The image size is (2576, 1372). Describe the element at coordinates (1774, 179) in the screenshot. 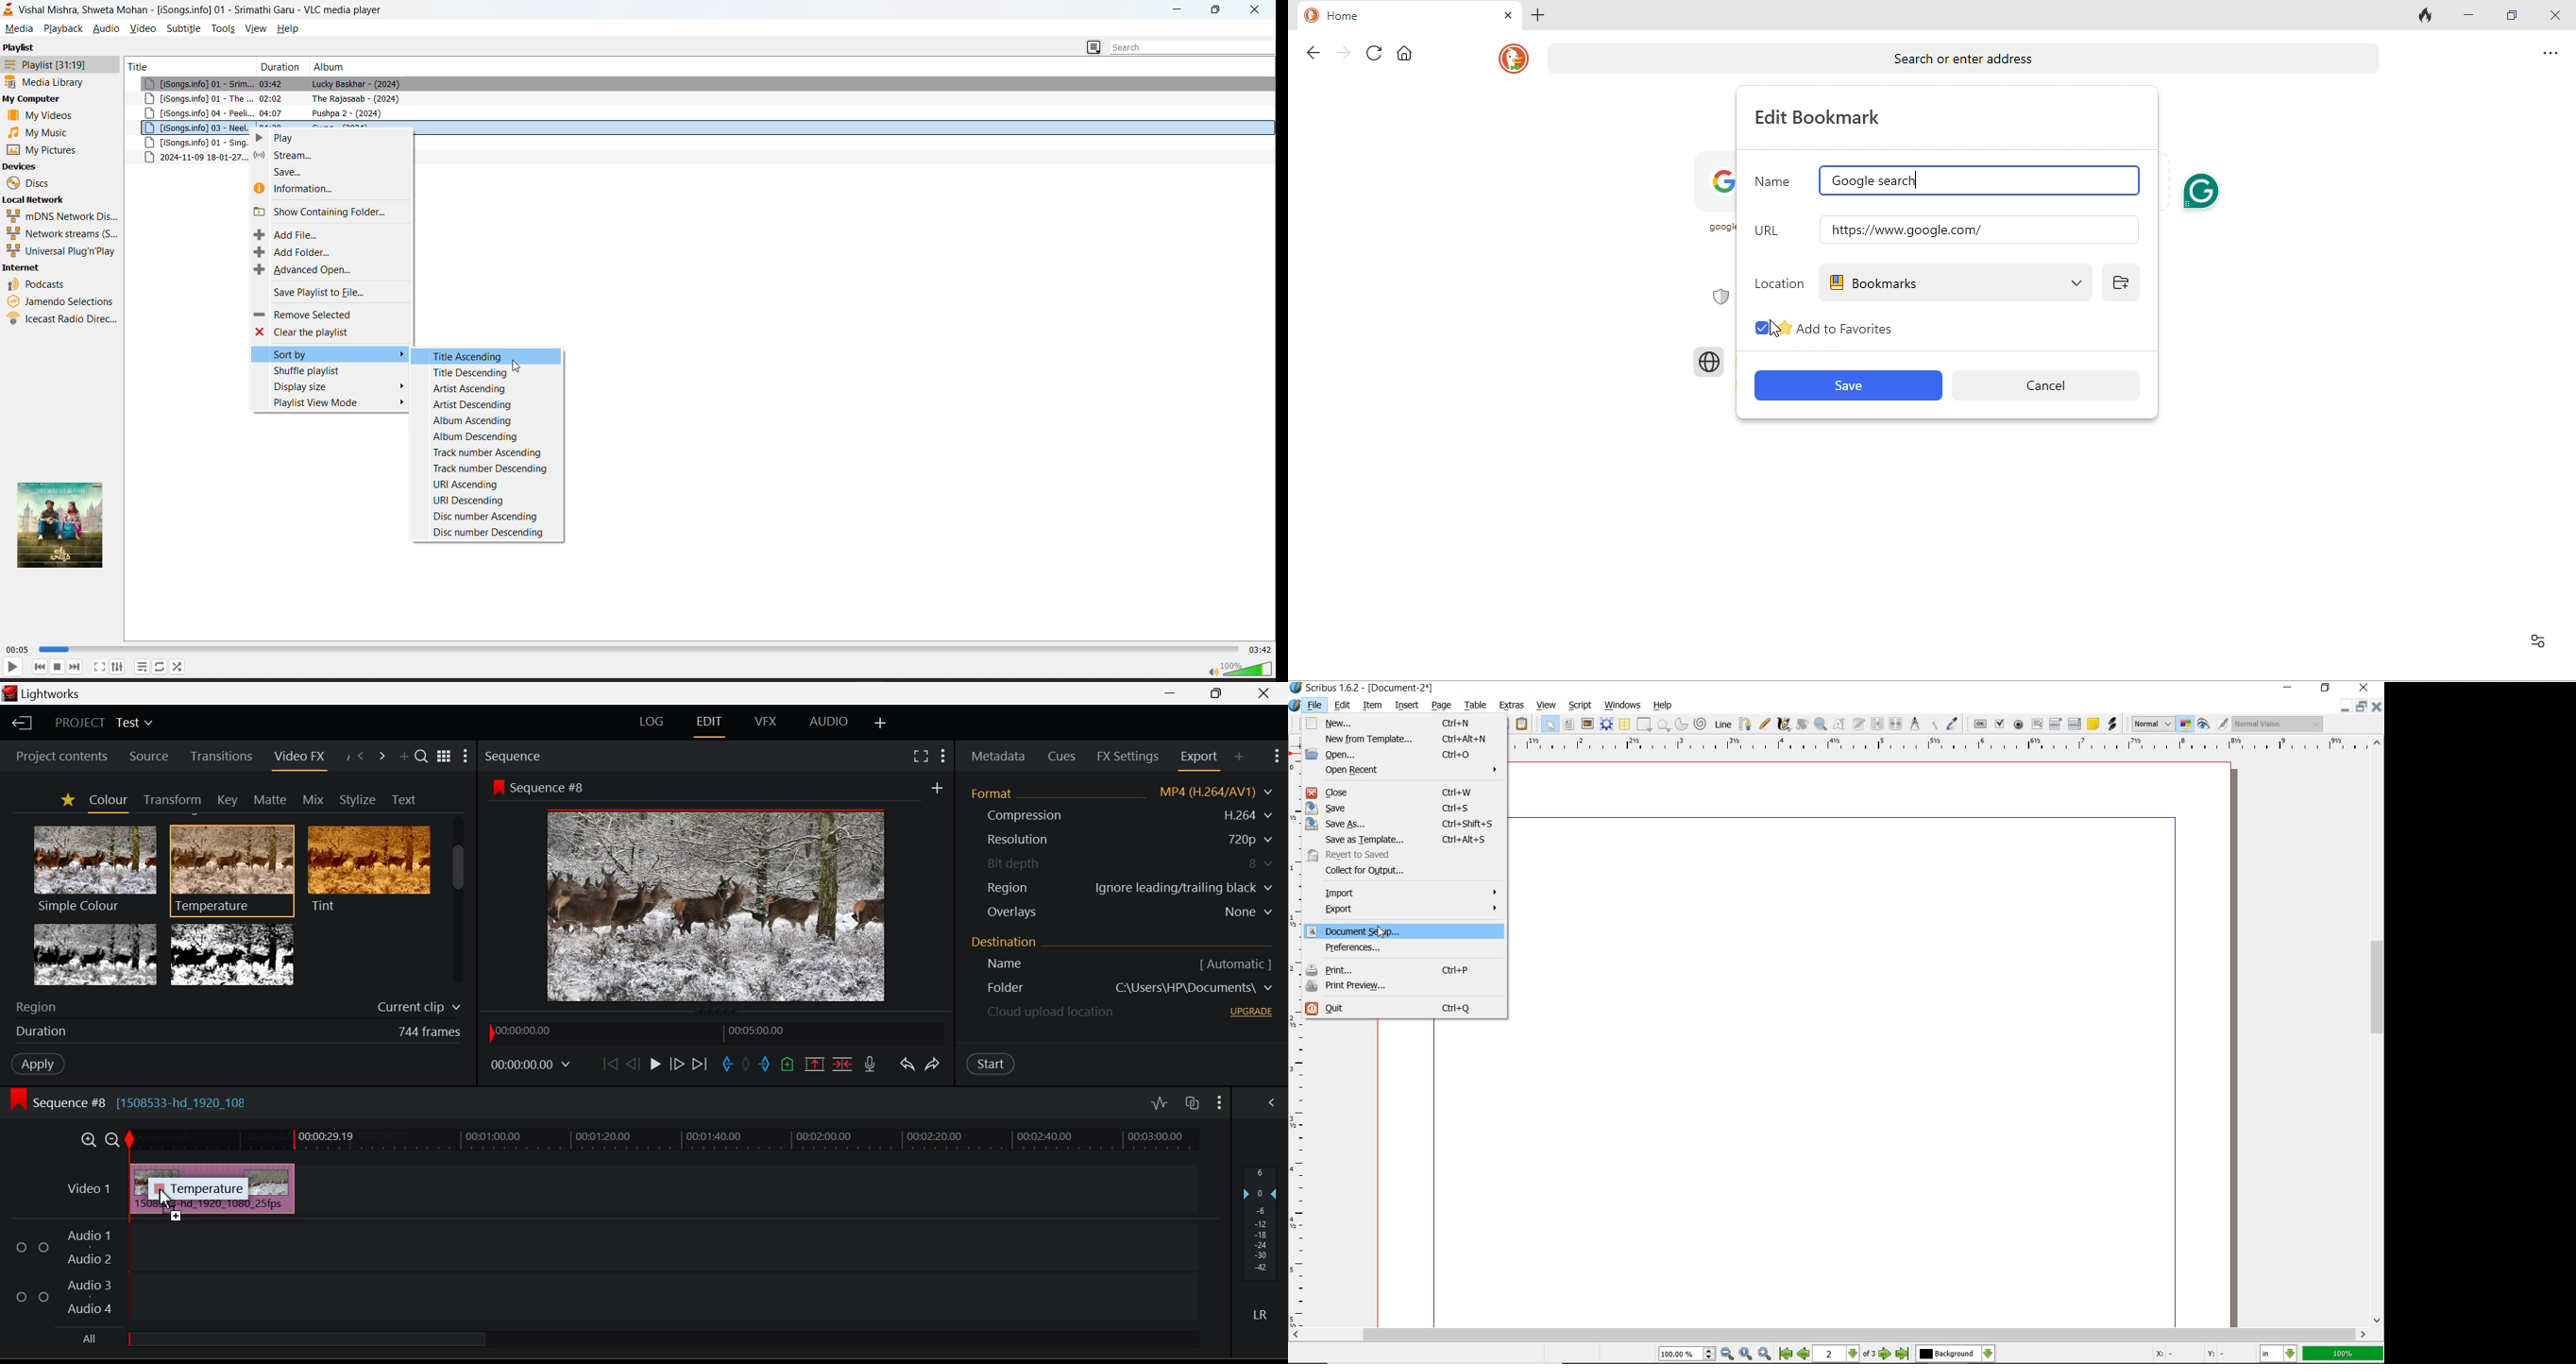

I see `name` at that location.